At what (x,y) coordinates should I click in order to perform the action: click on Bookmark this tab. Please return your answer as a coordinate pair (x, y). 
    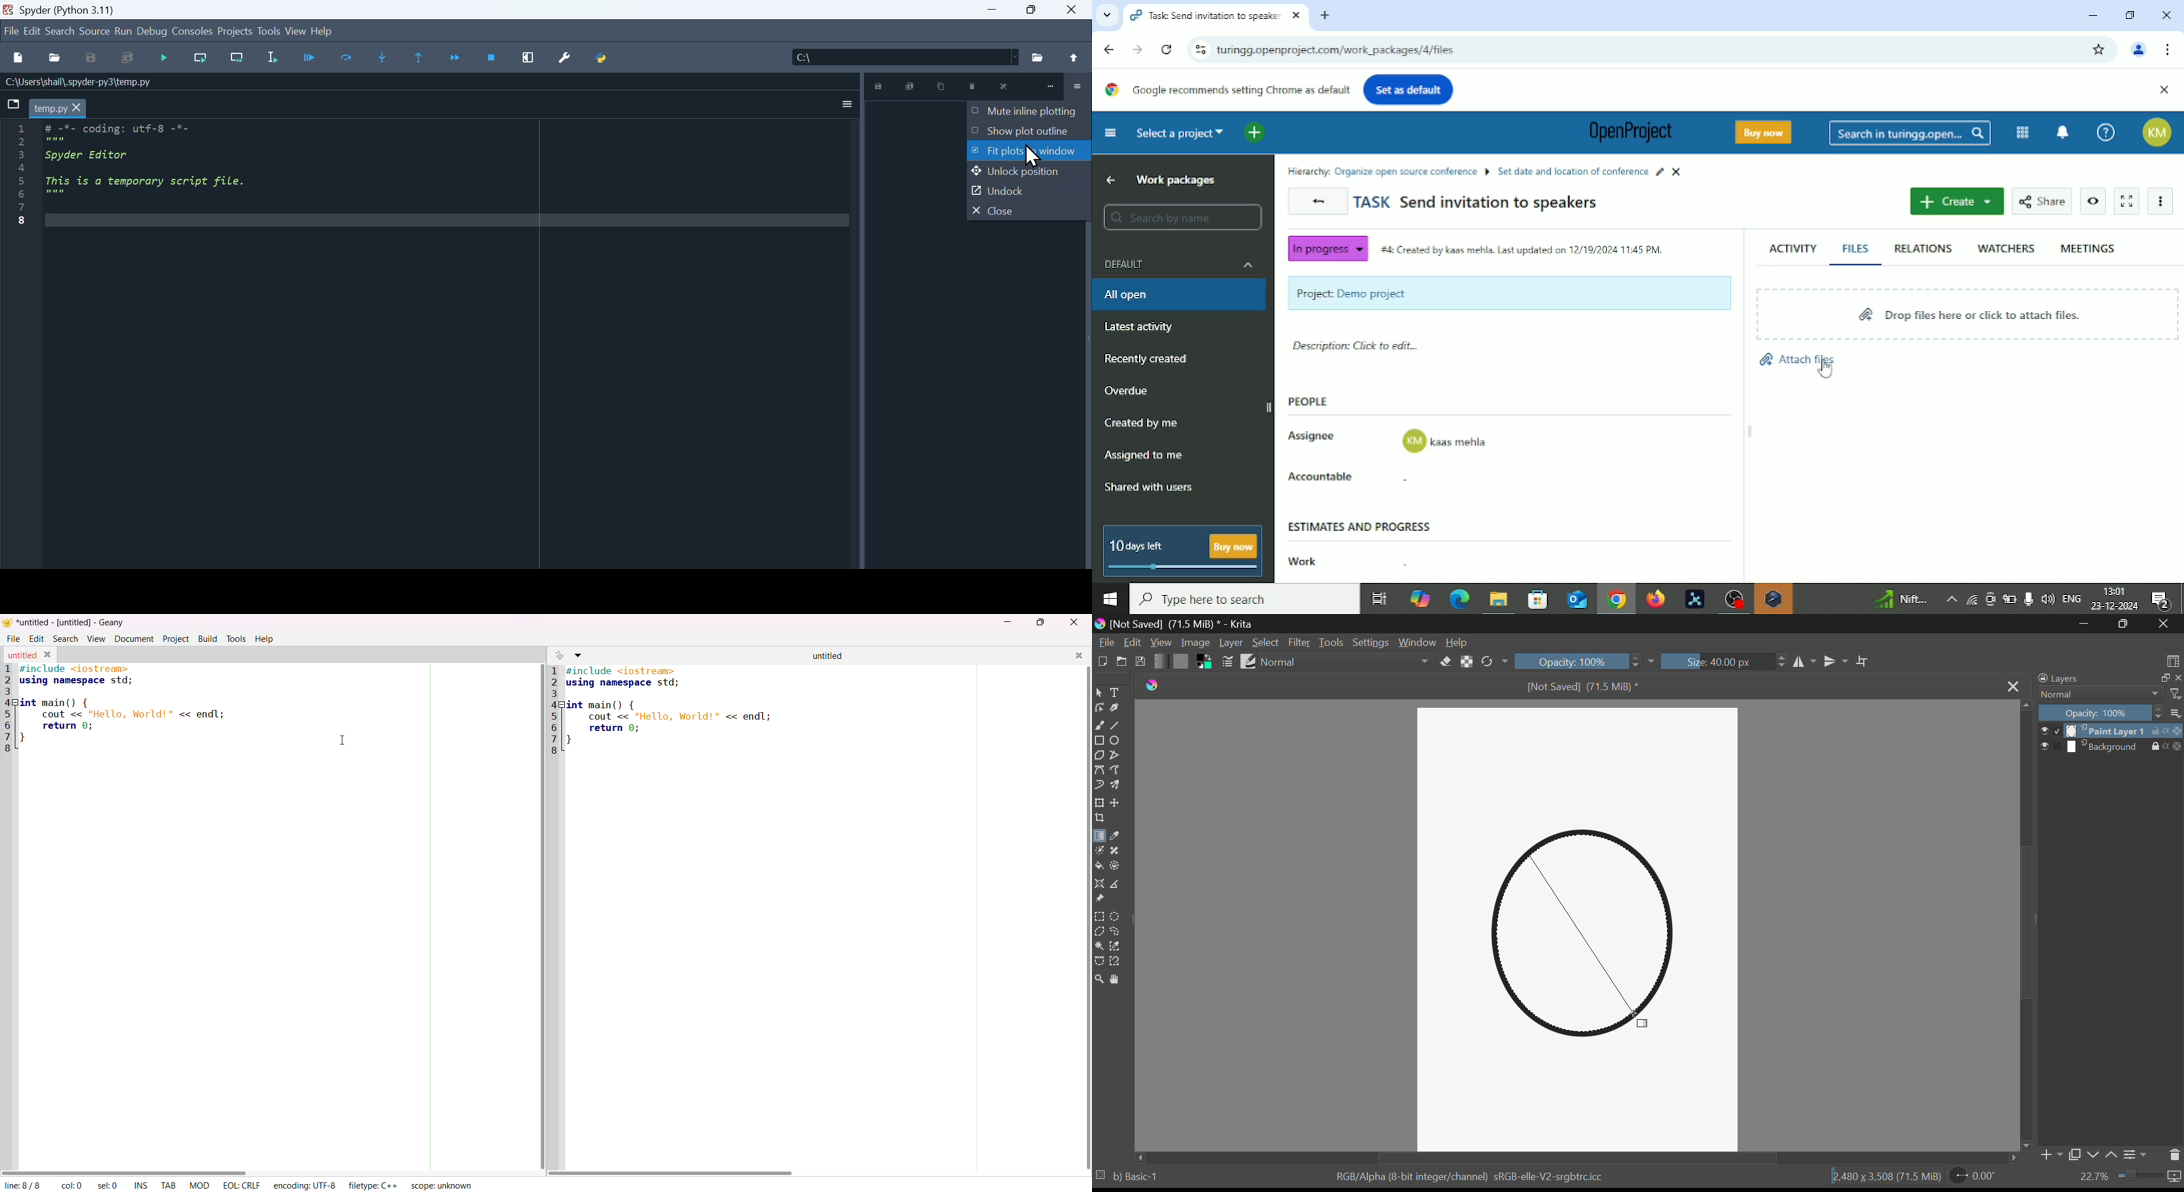
    Looking at the image, I should click on (2099, 50).